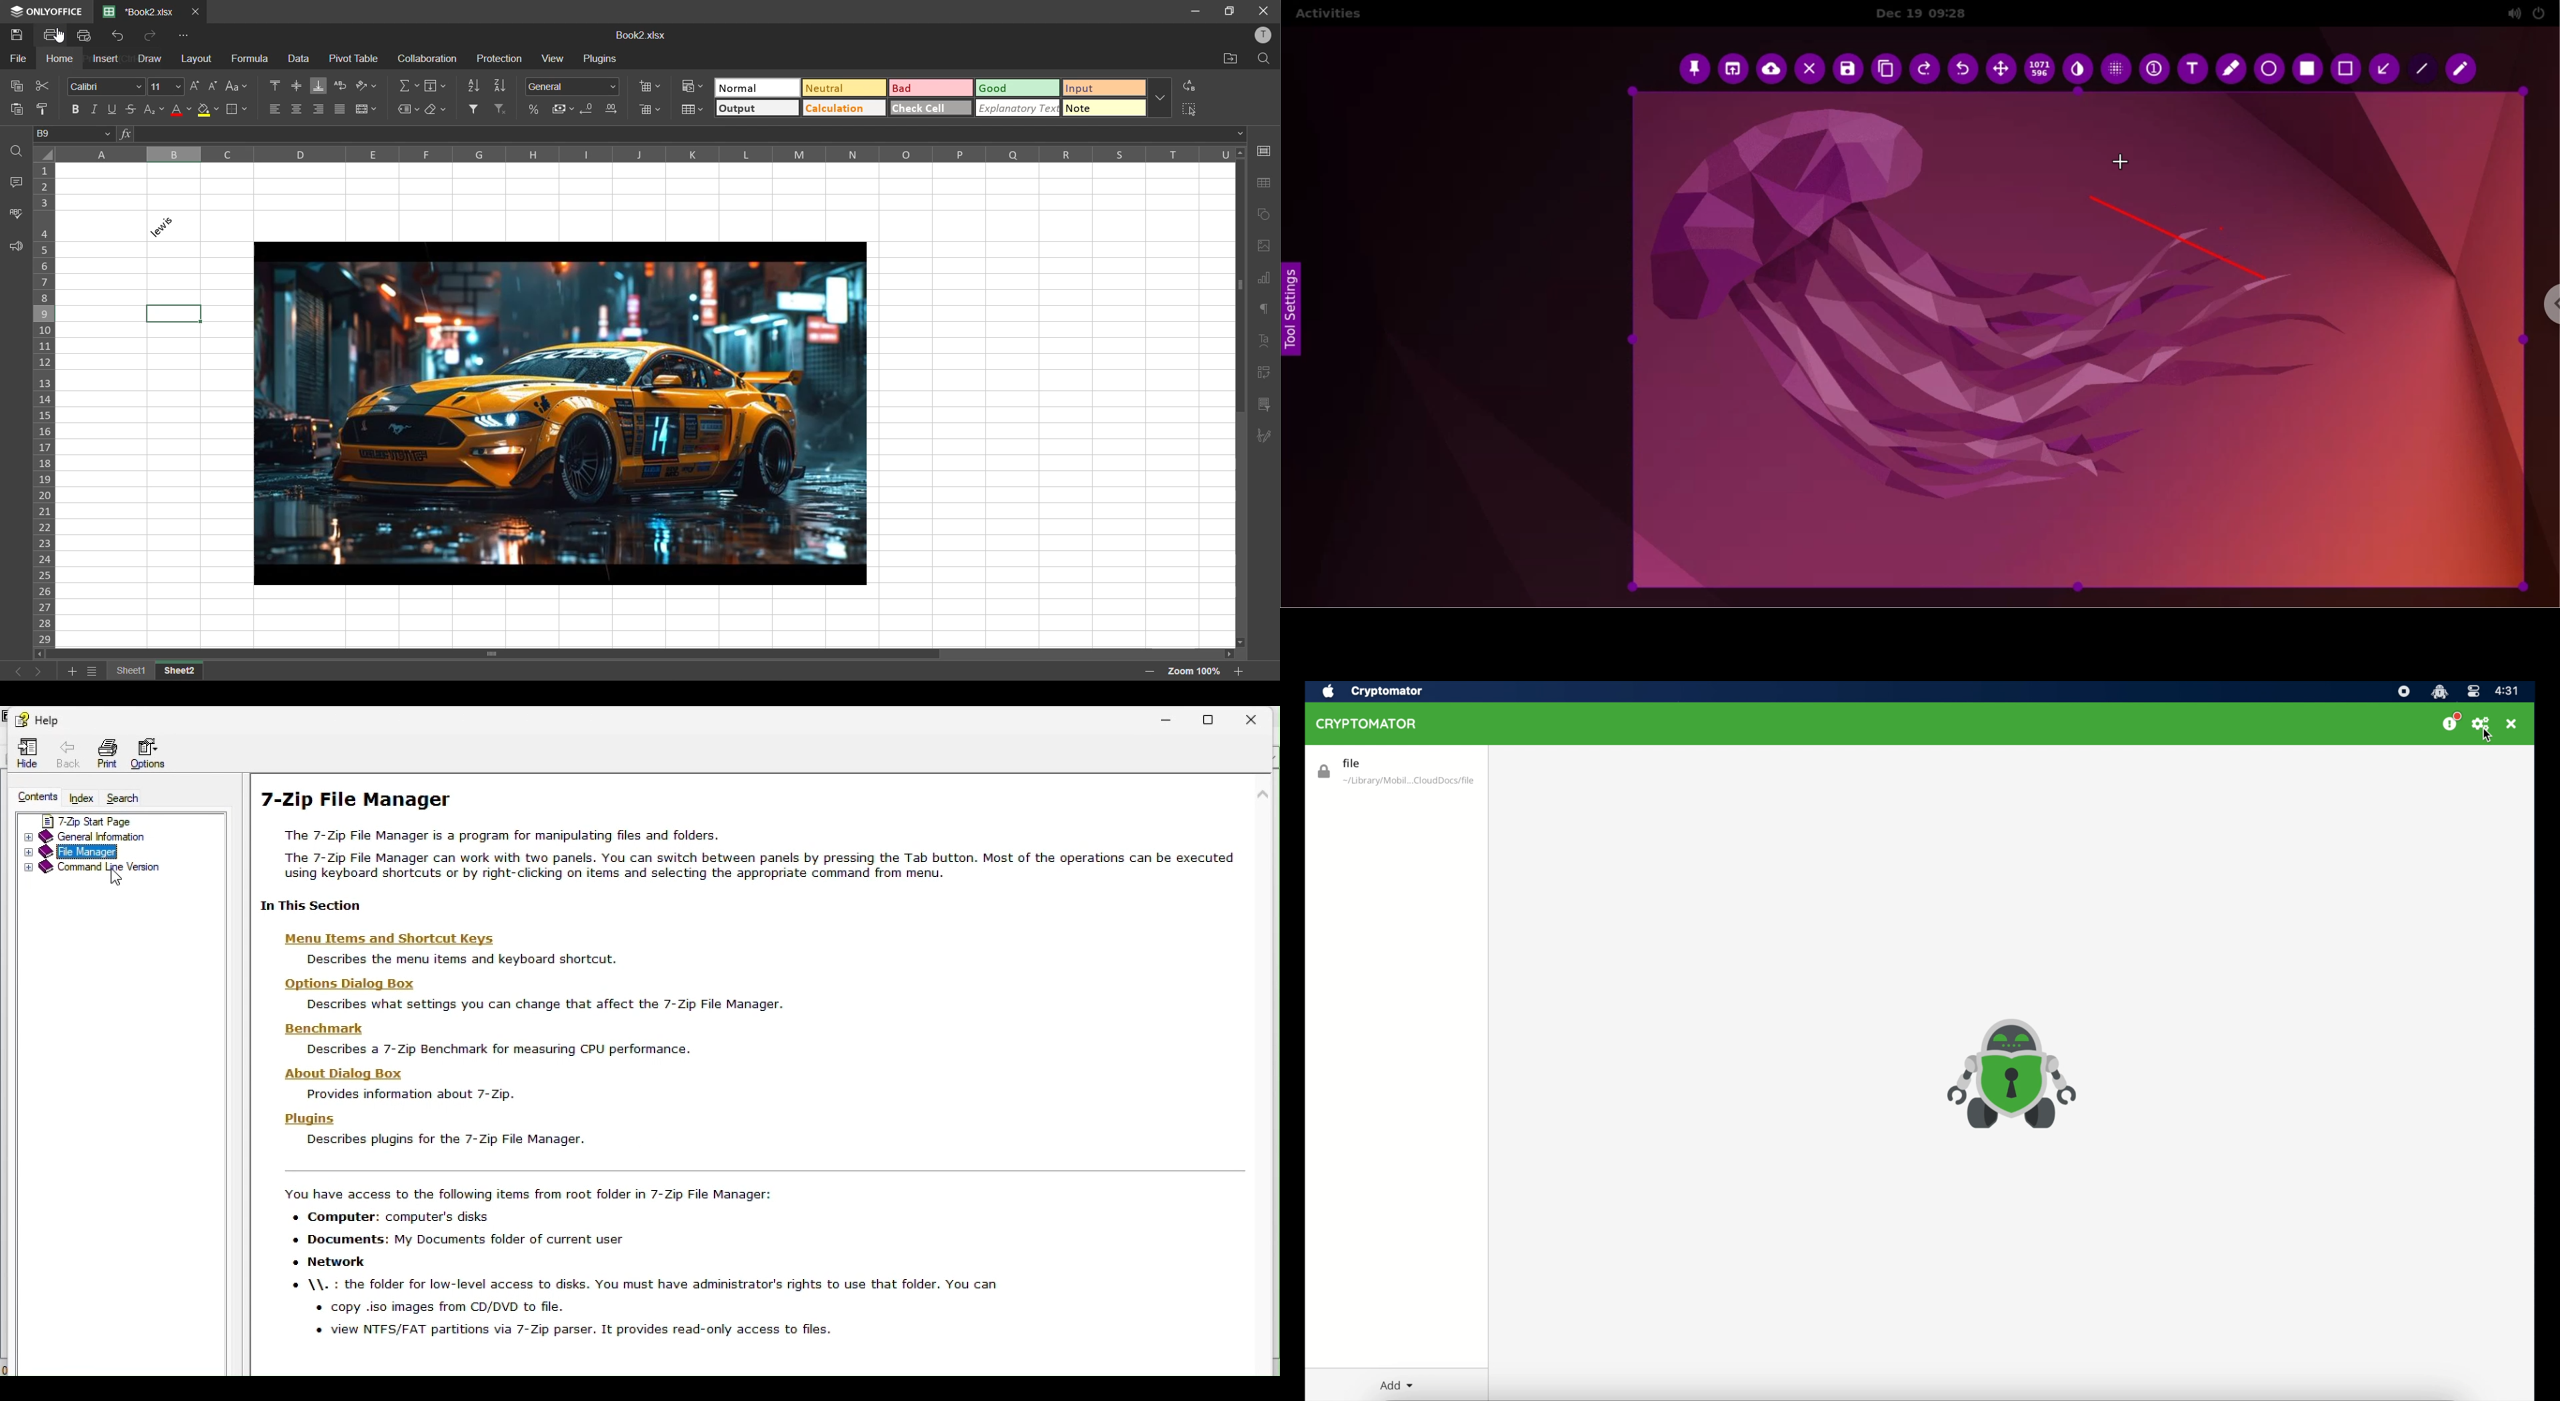  Describe the element at coordinates (1190, 109) in the screenshot. I see `select cells` at that location.